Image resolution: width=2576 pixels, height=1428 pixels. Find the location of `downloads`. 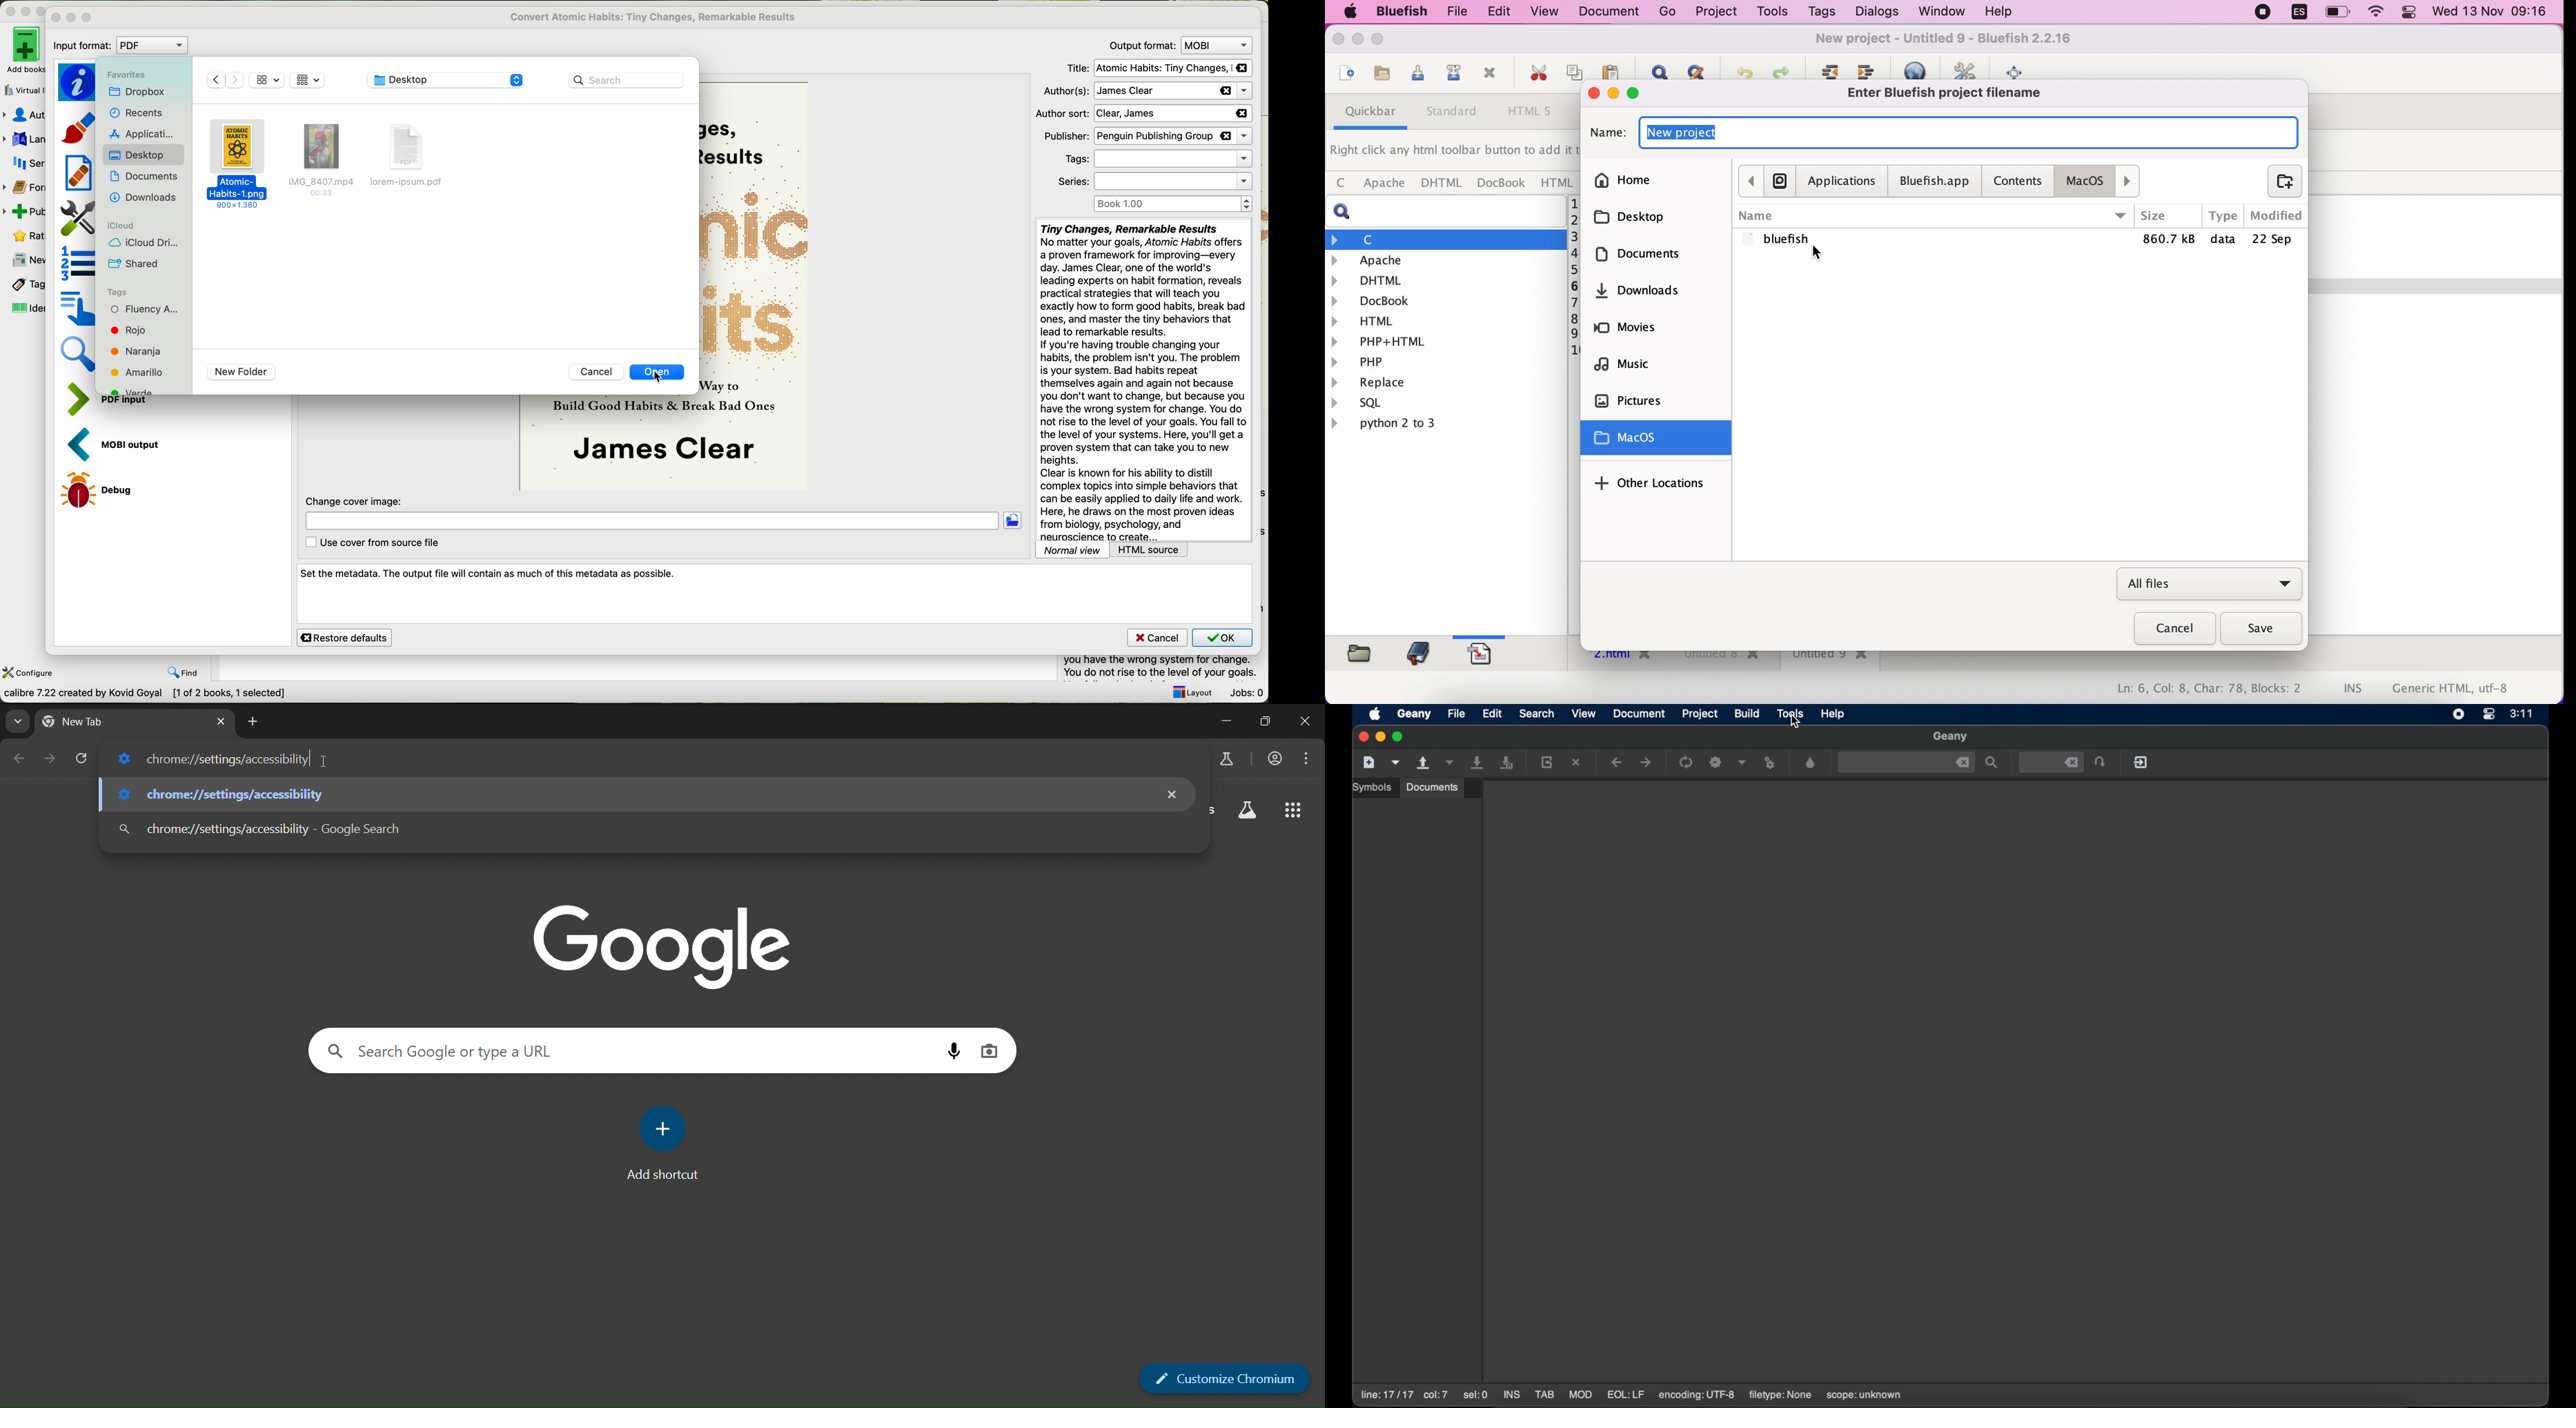

downloads is located at coordinates (143, 199).